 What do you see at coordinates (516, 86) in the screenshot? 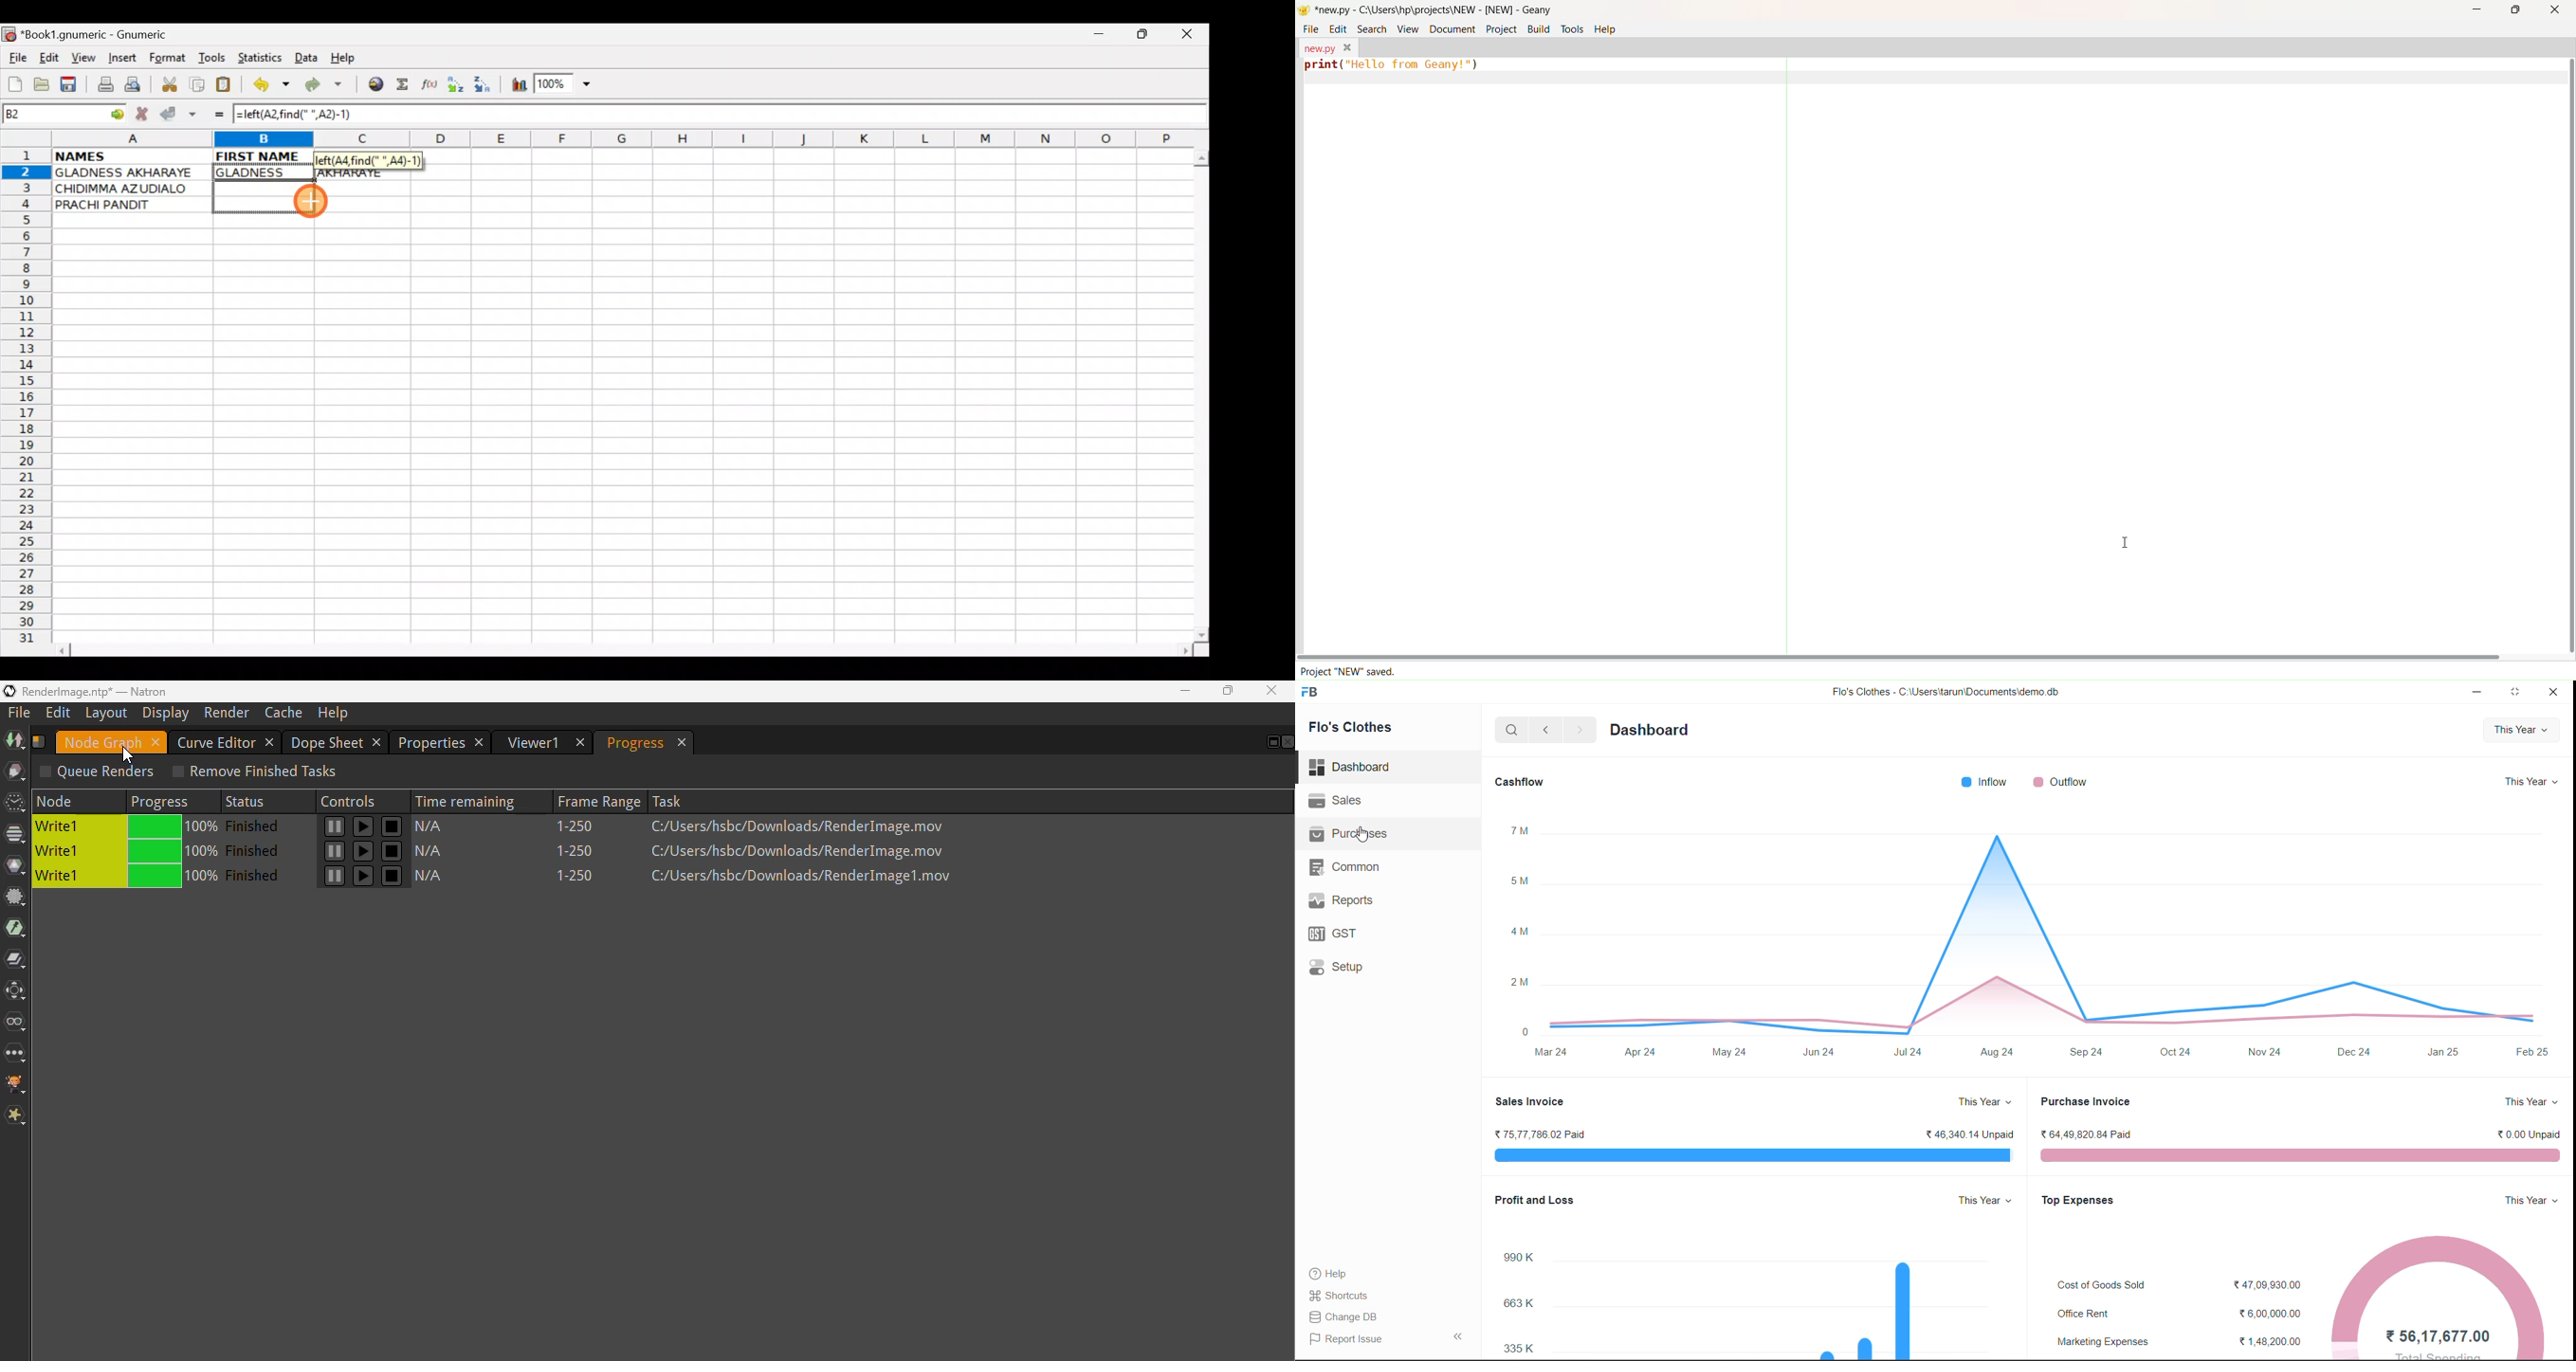
I see `Insert Chart` at bounding box center [516, 86].